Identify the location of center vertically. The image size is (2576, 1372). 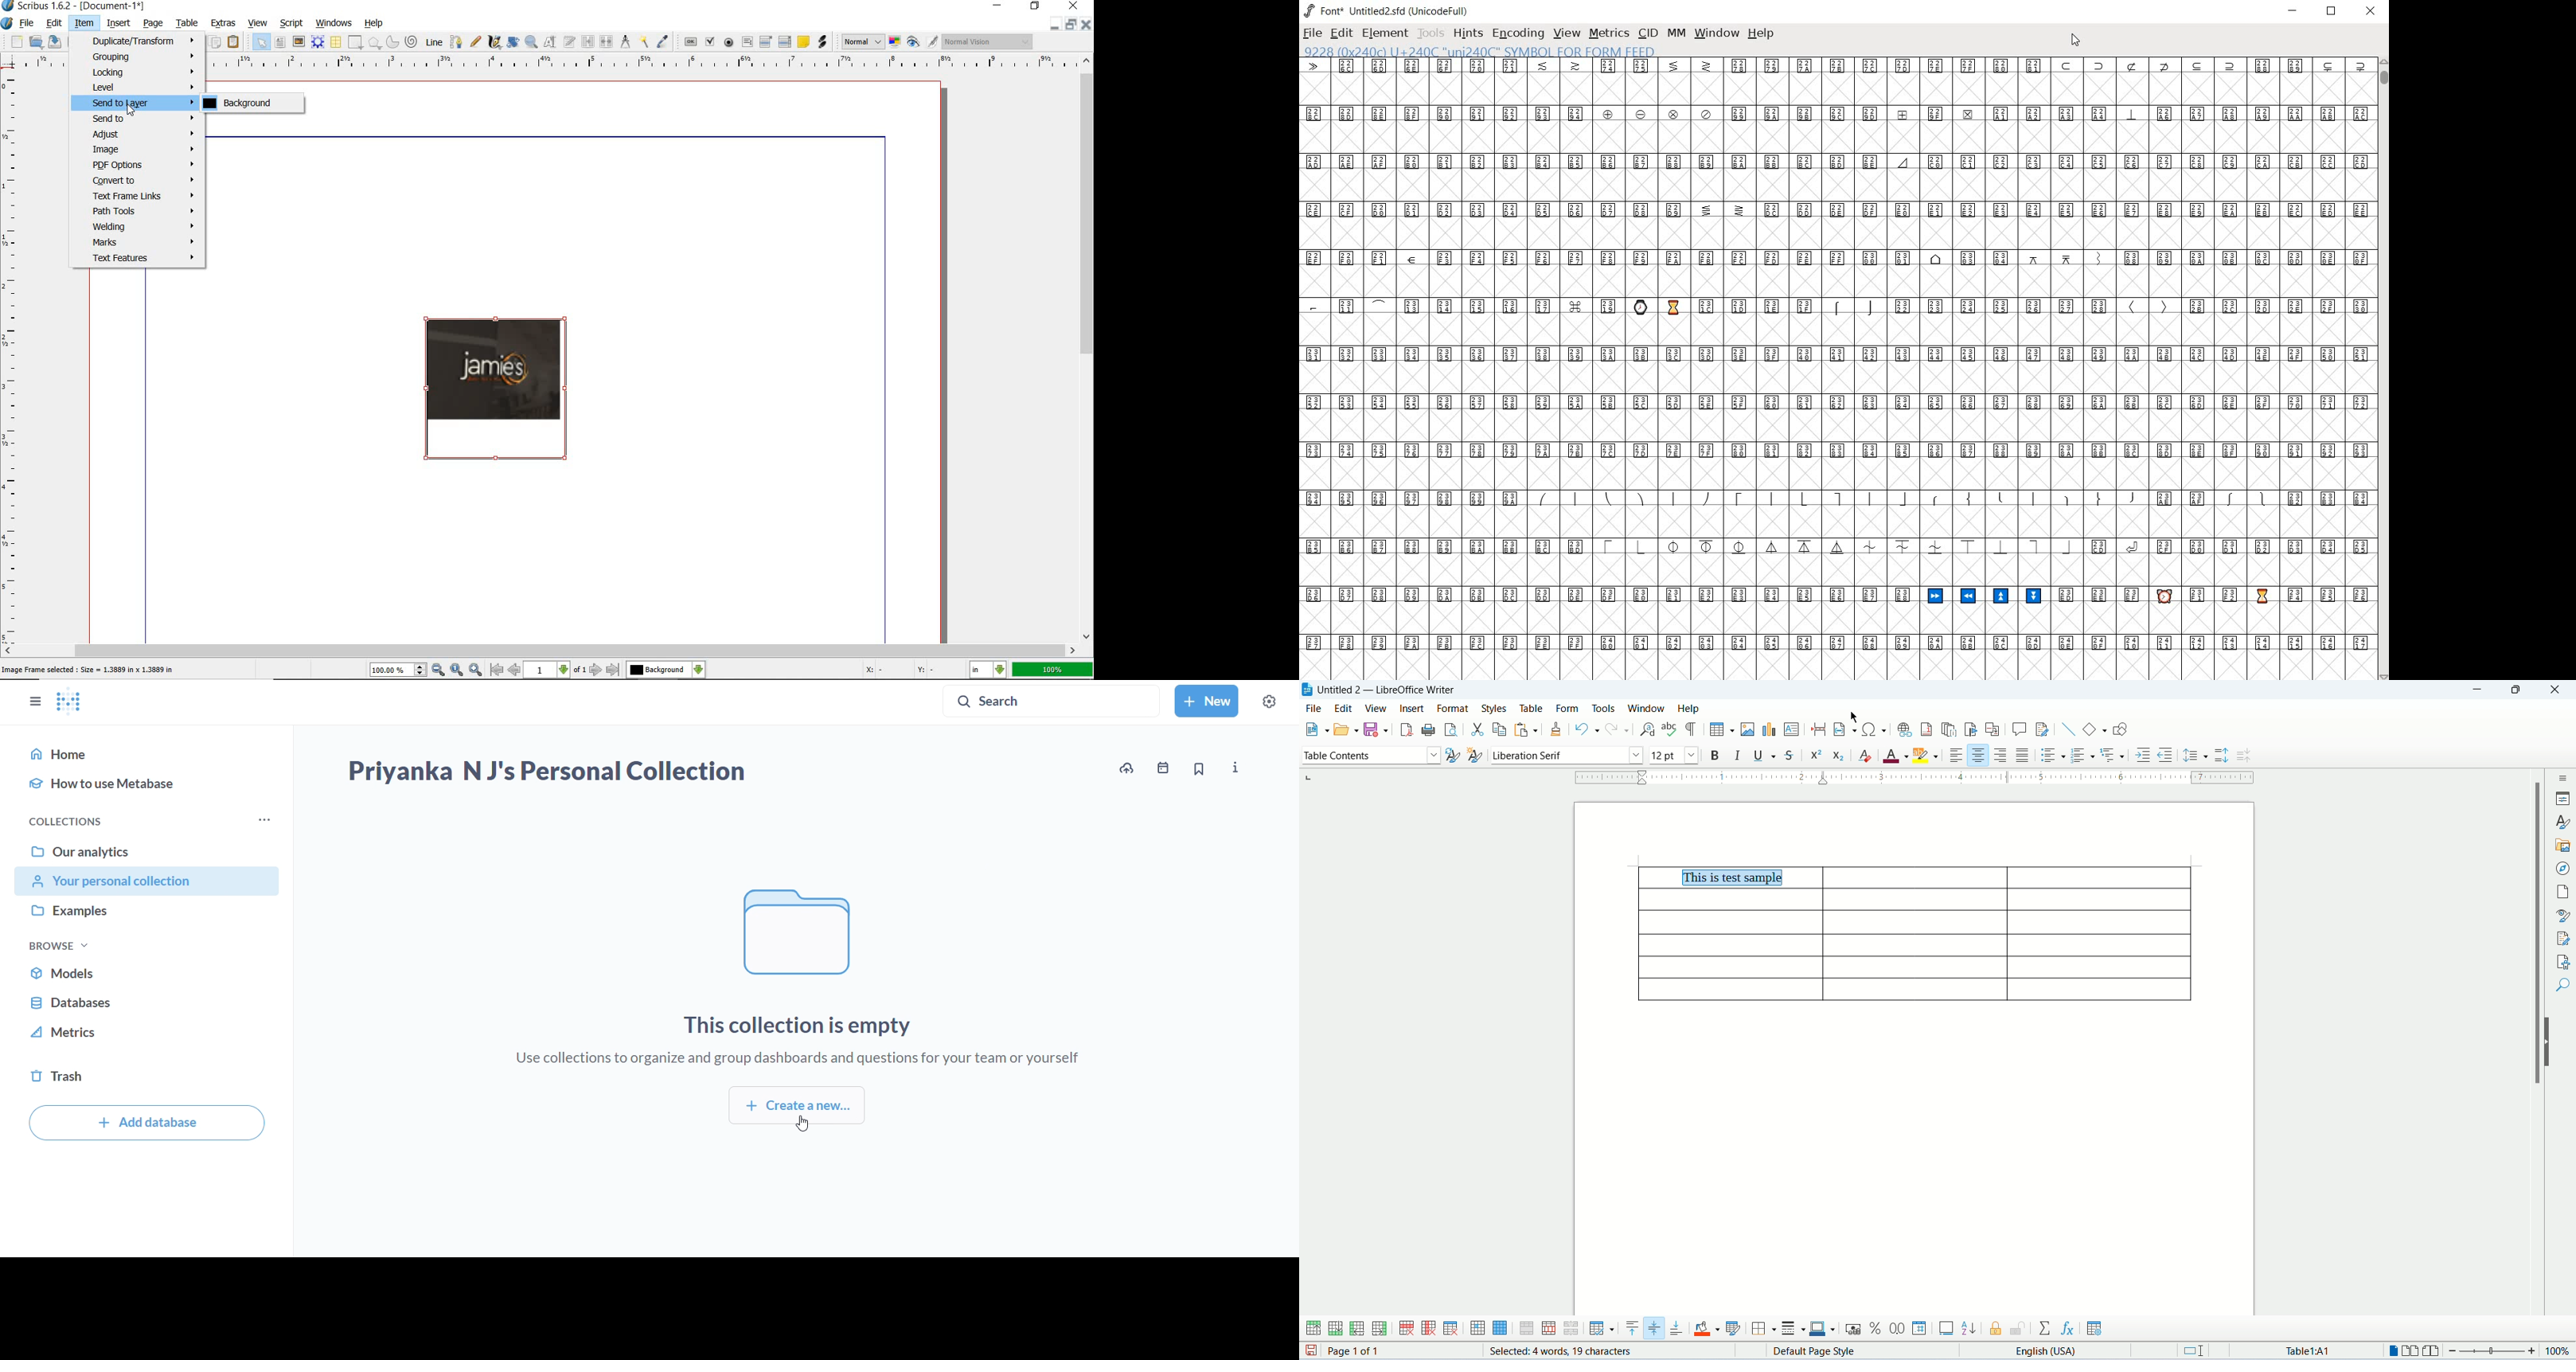
(1655, 1328).